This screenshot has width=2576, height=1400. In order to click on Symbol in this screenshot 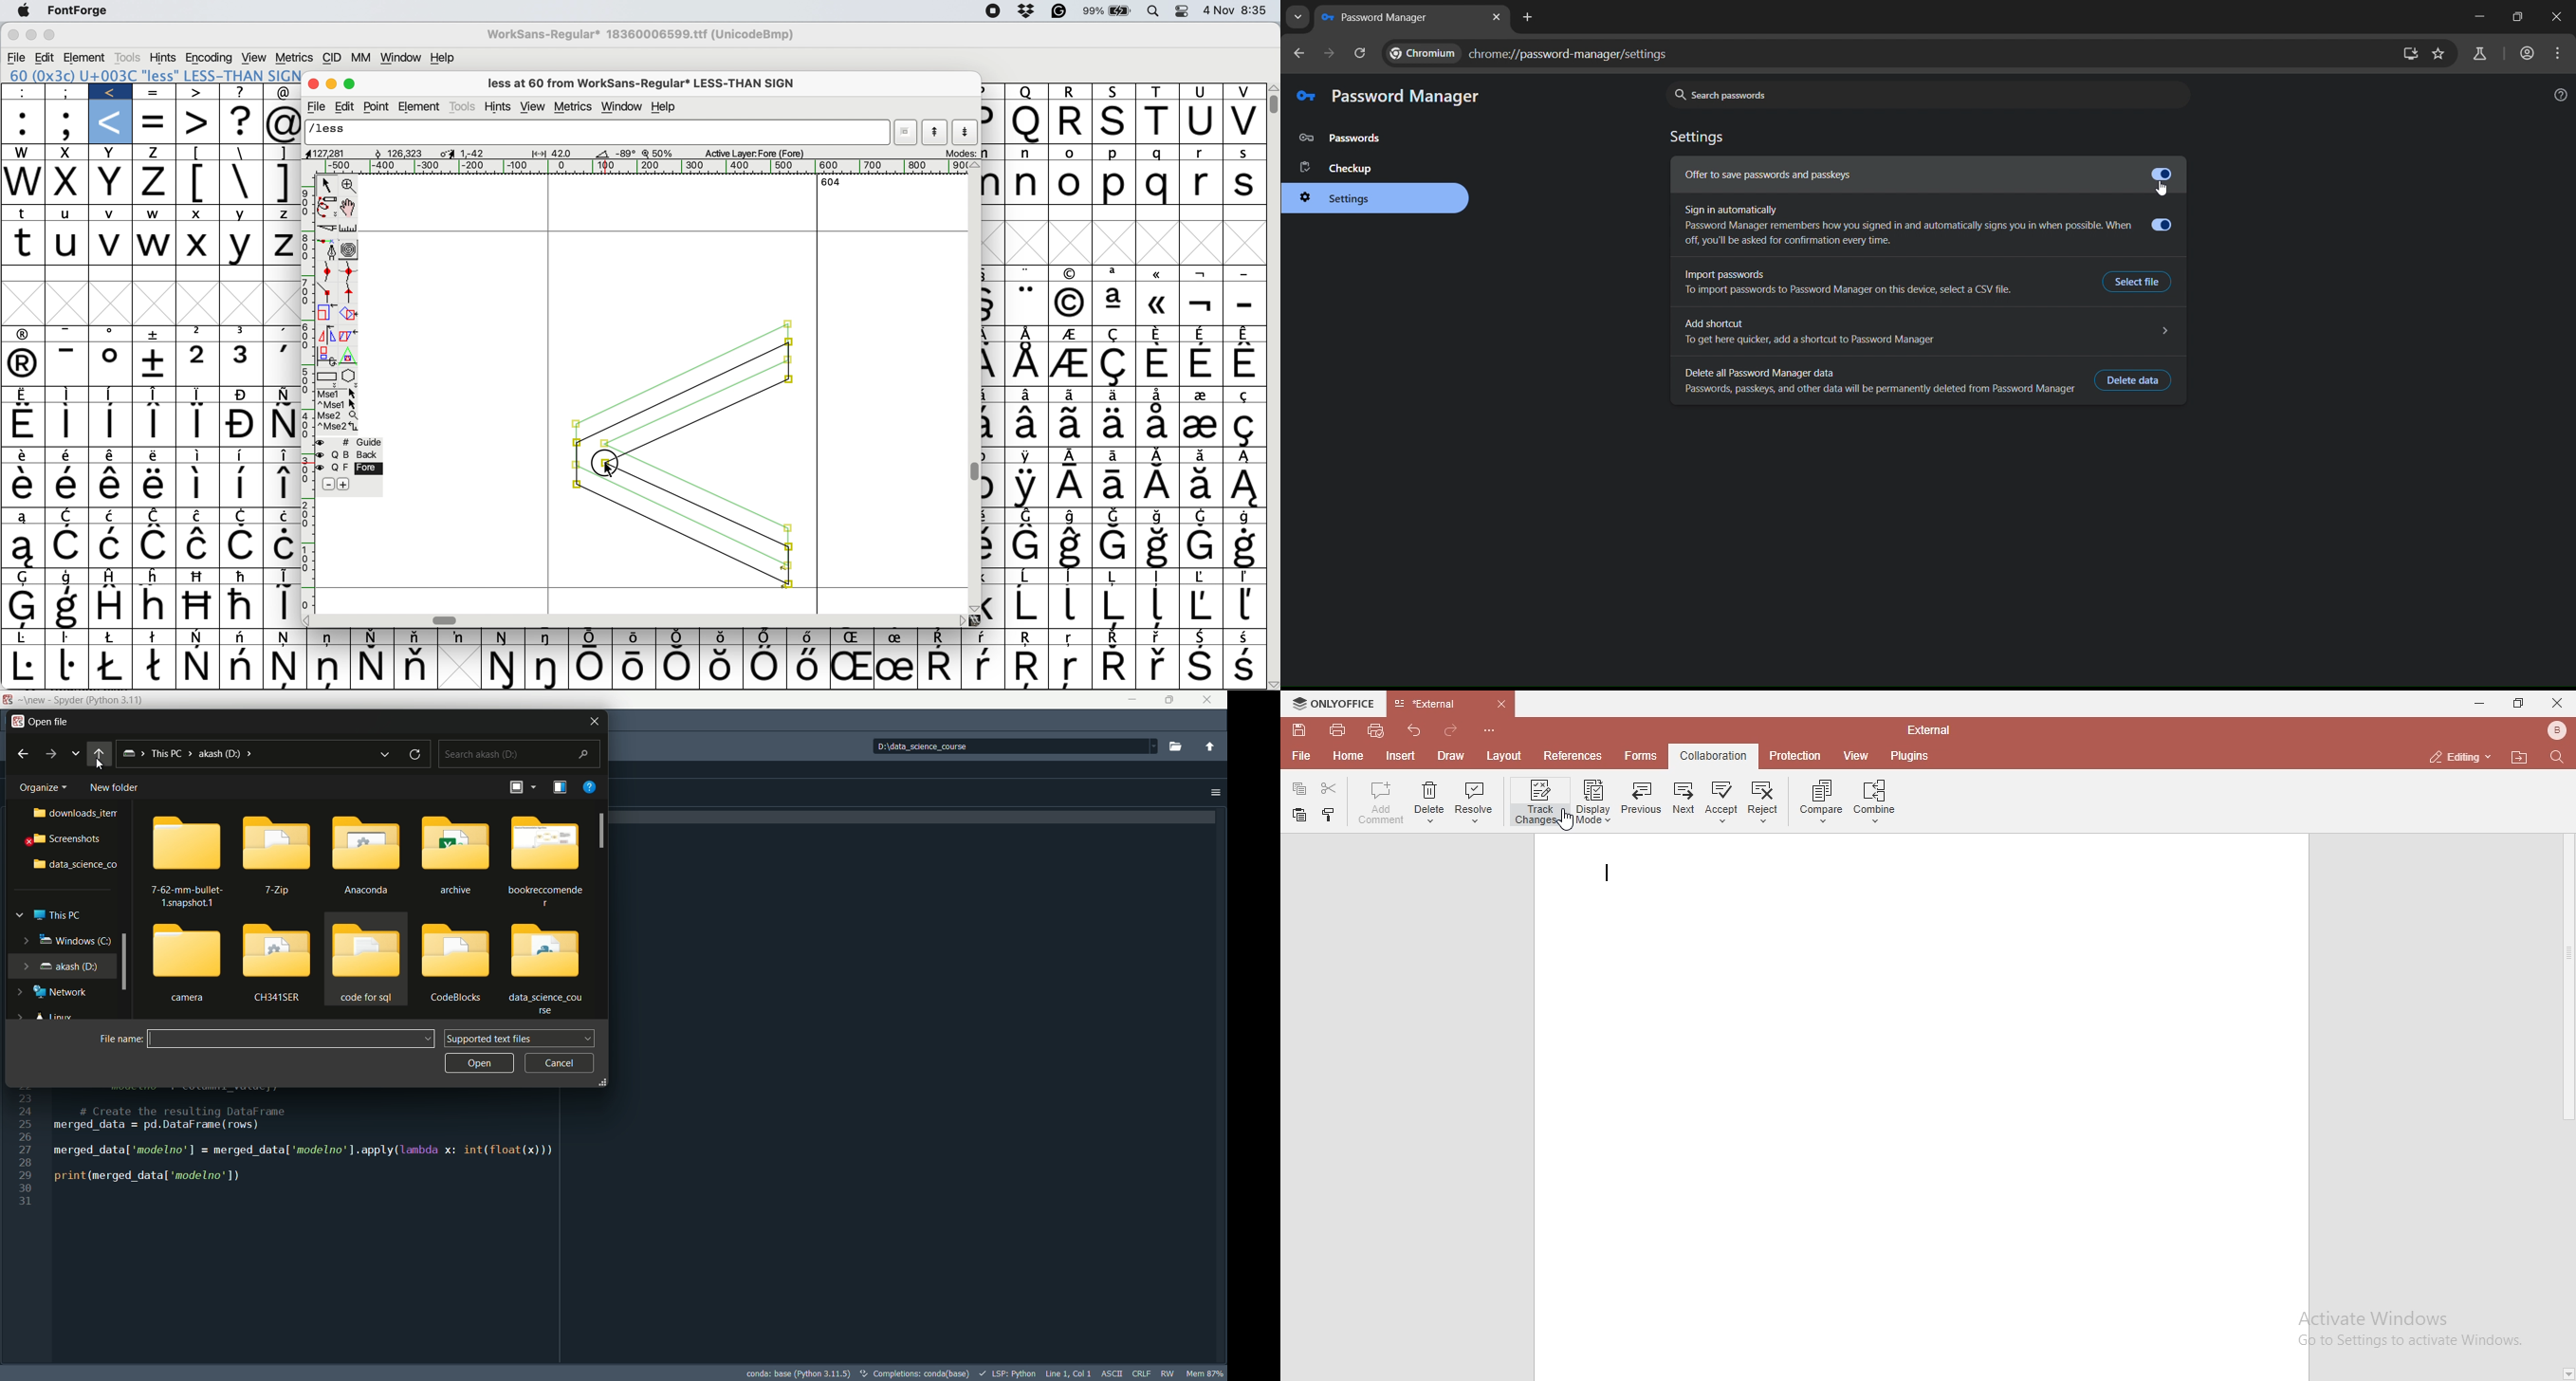, I will do `click(242, 666)`.